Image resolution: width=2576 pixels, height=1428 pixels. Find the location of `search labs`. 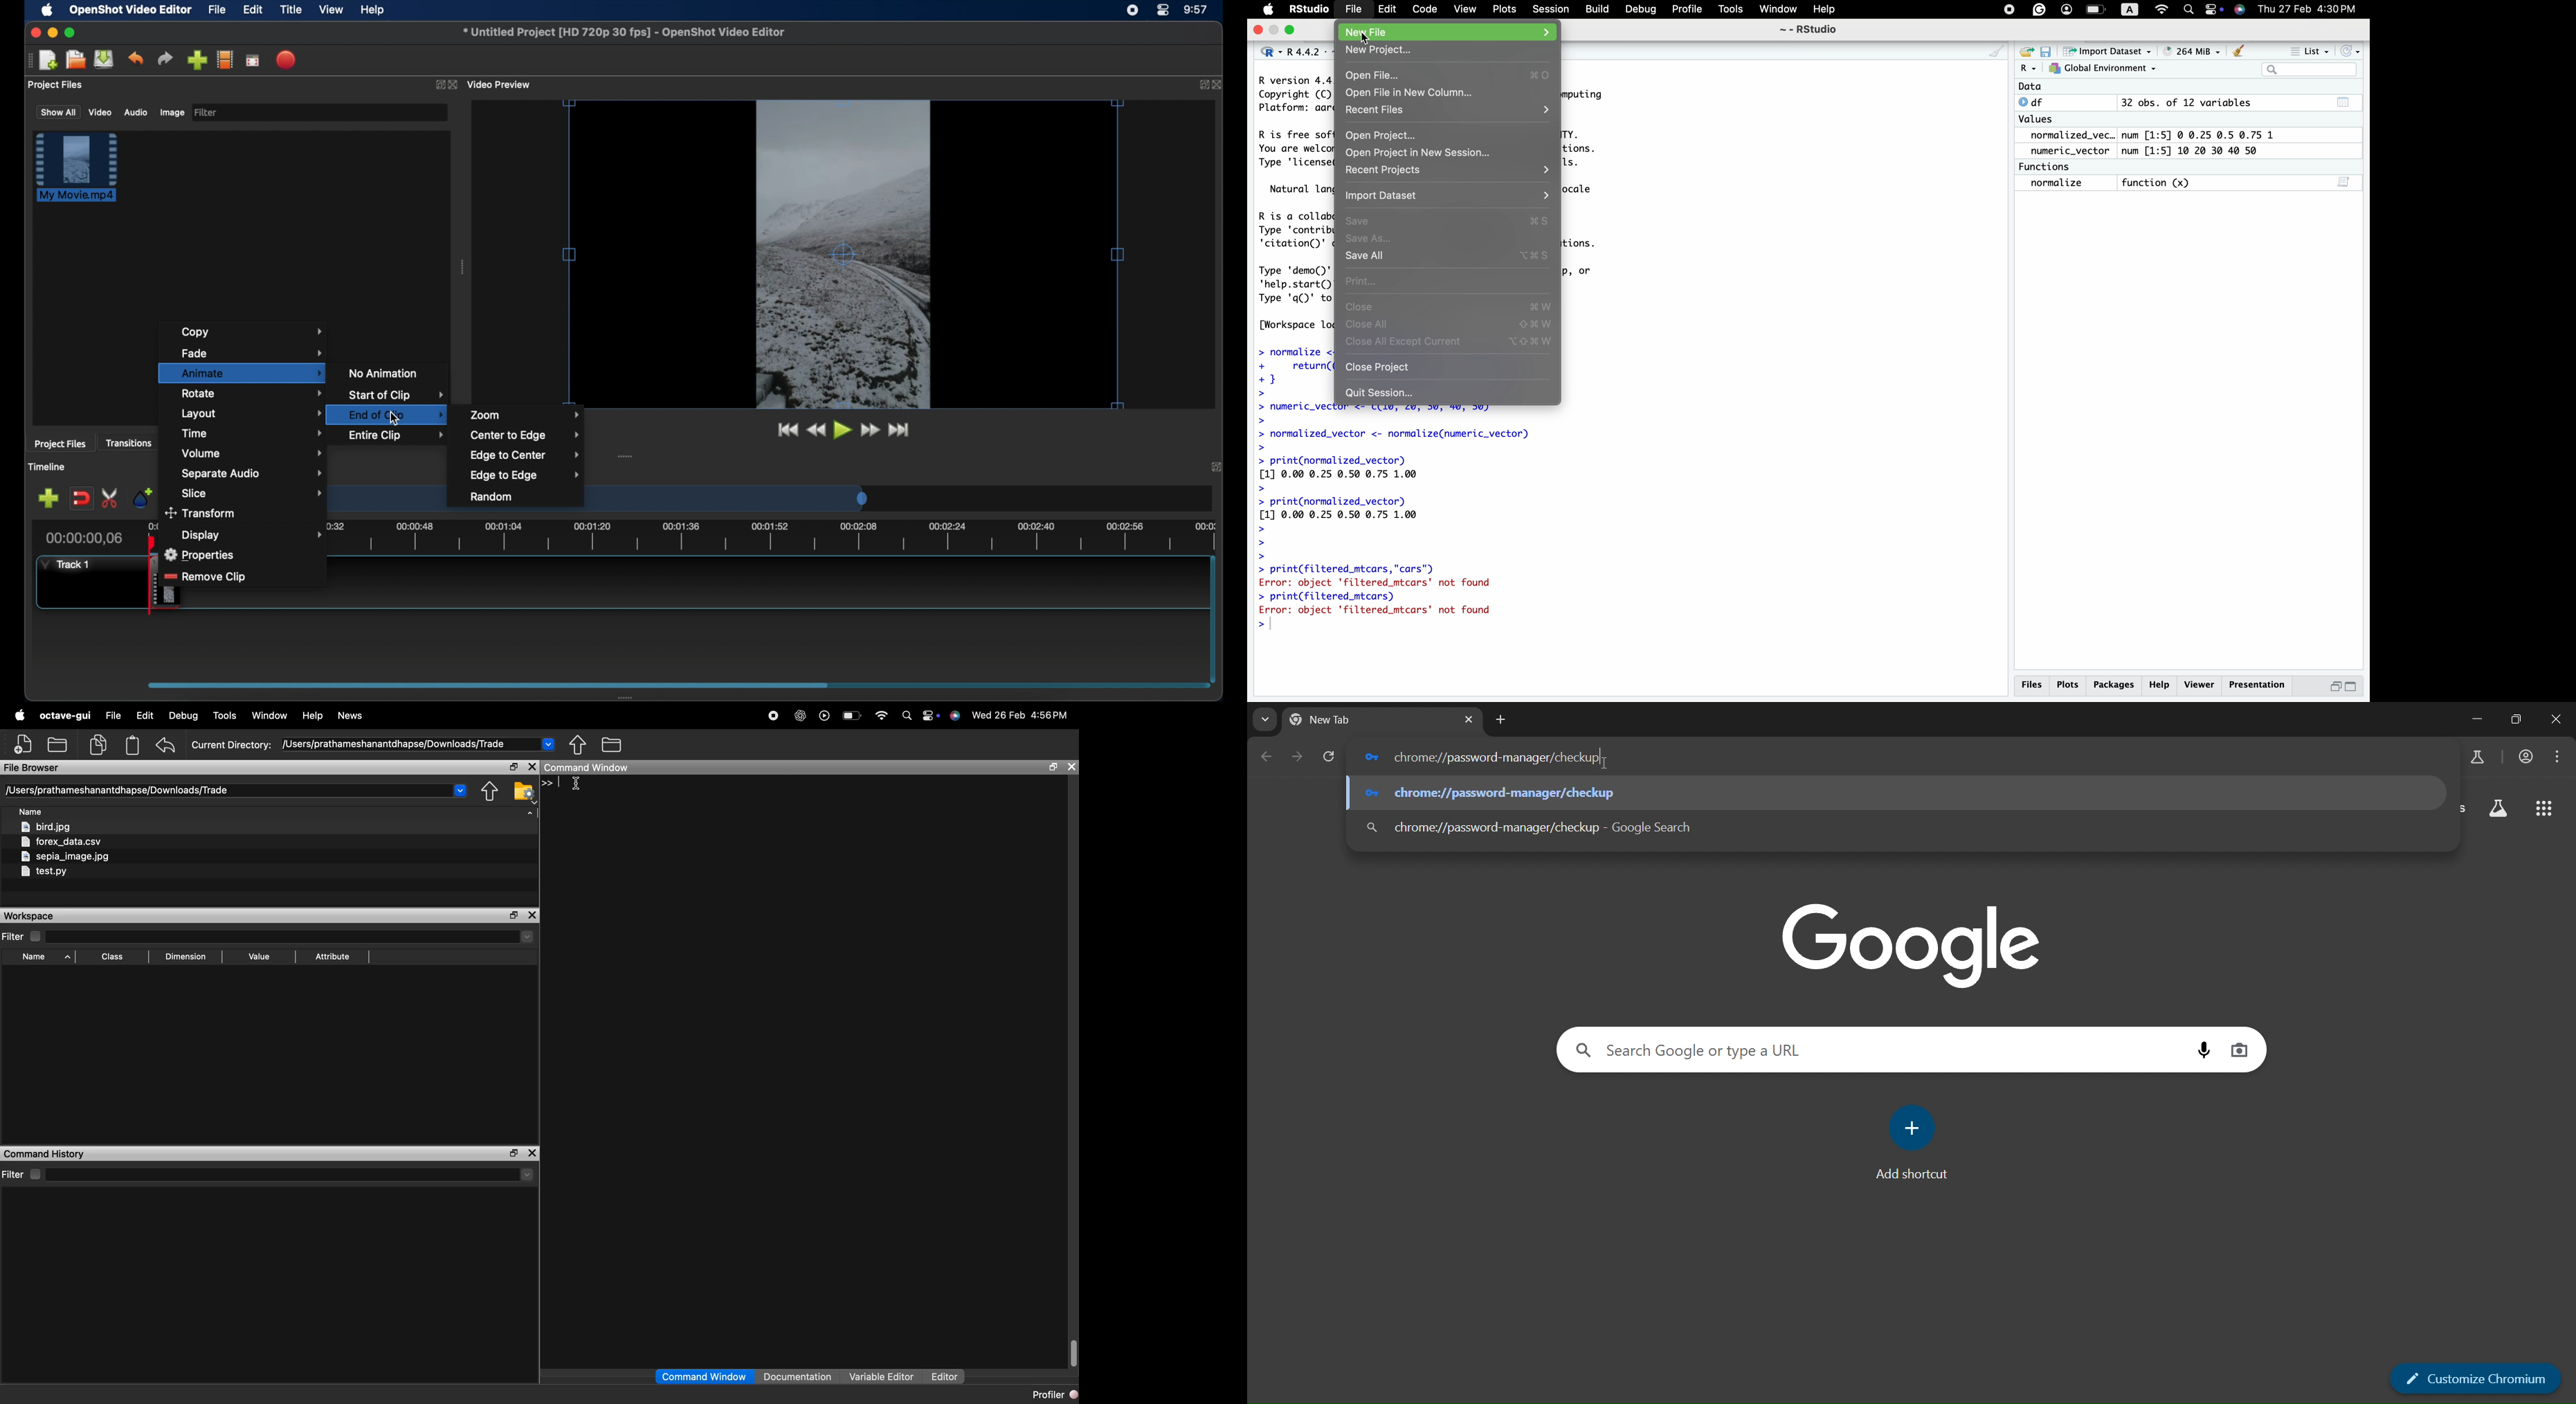

search labs is located at coordinates (2475, 755).